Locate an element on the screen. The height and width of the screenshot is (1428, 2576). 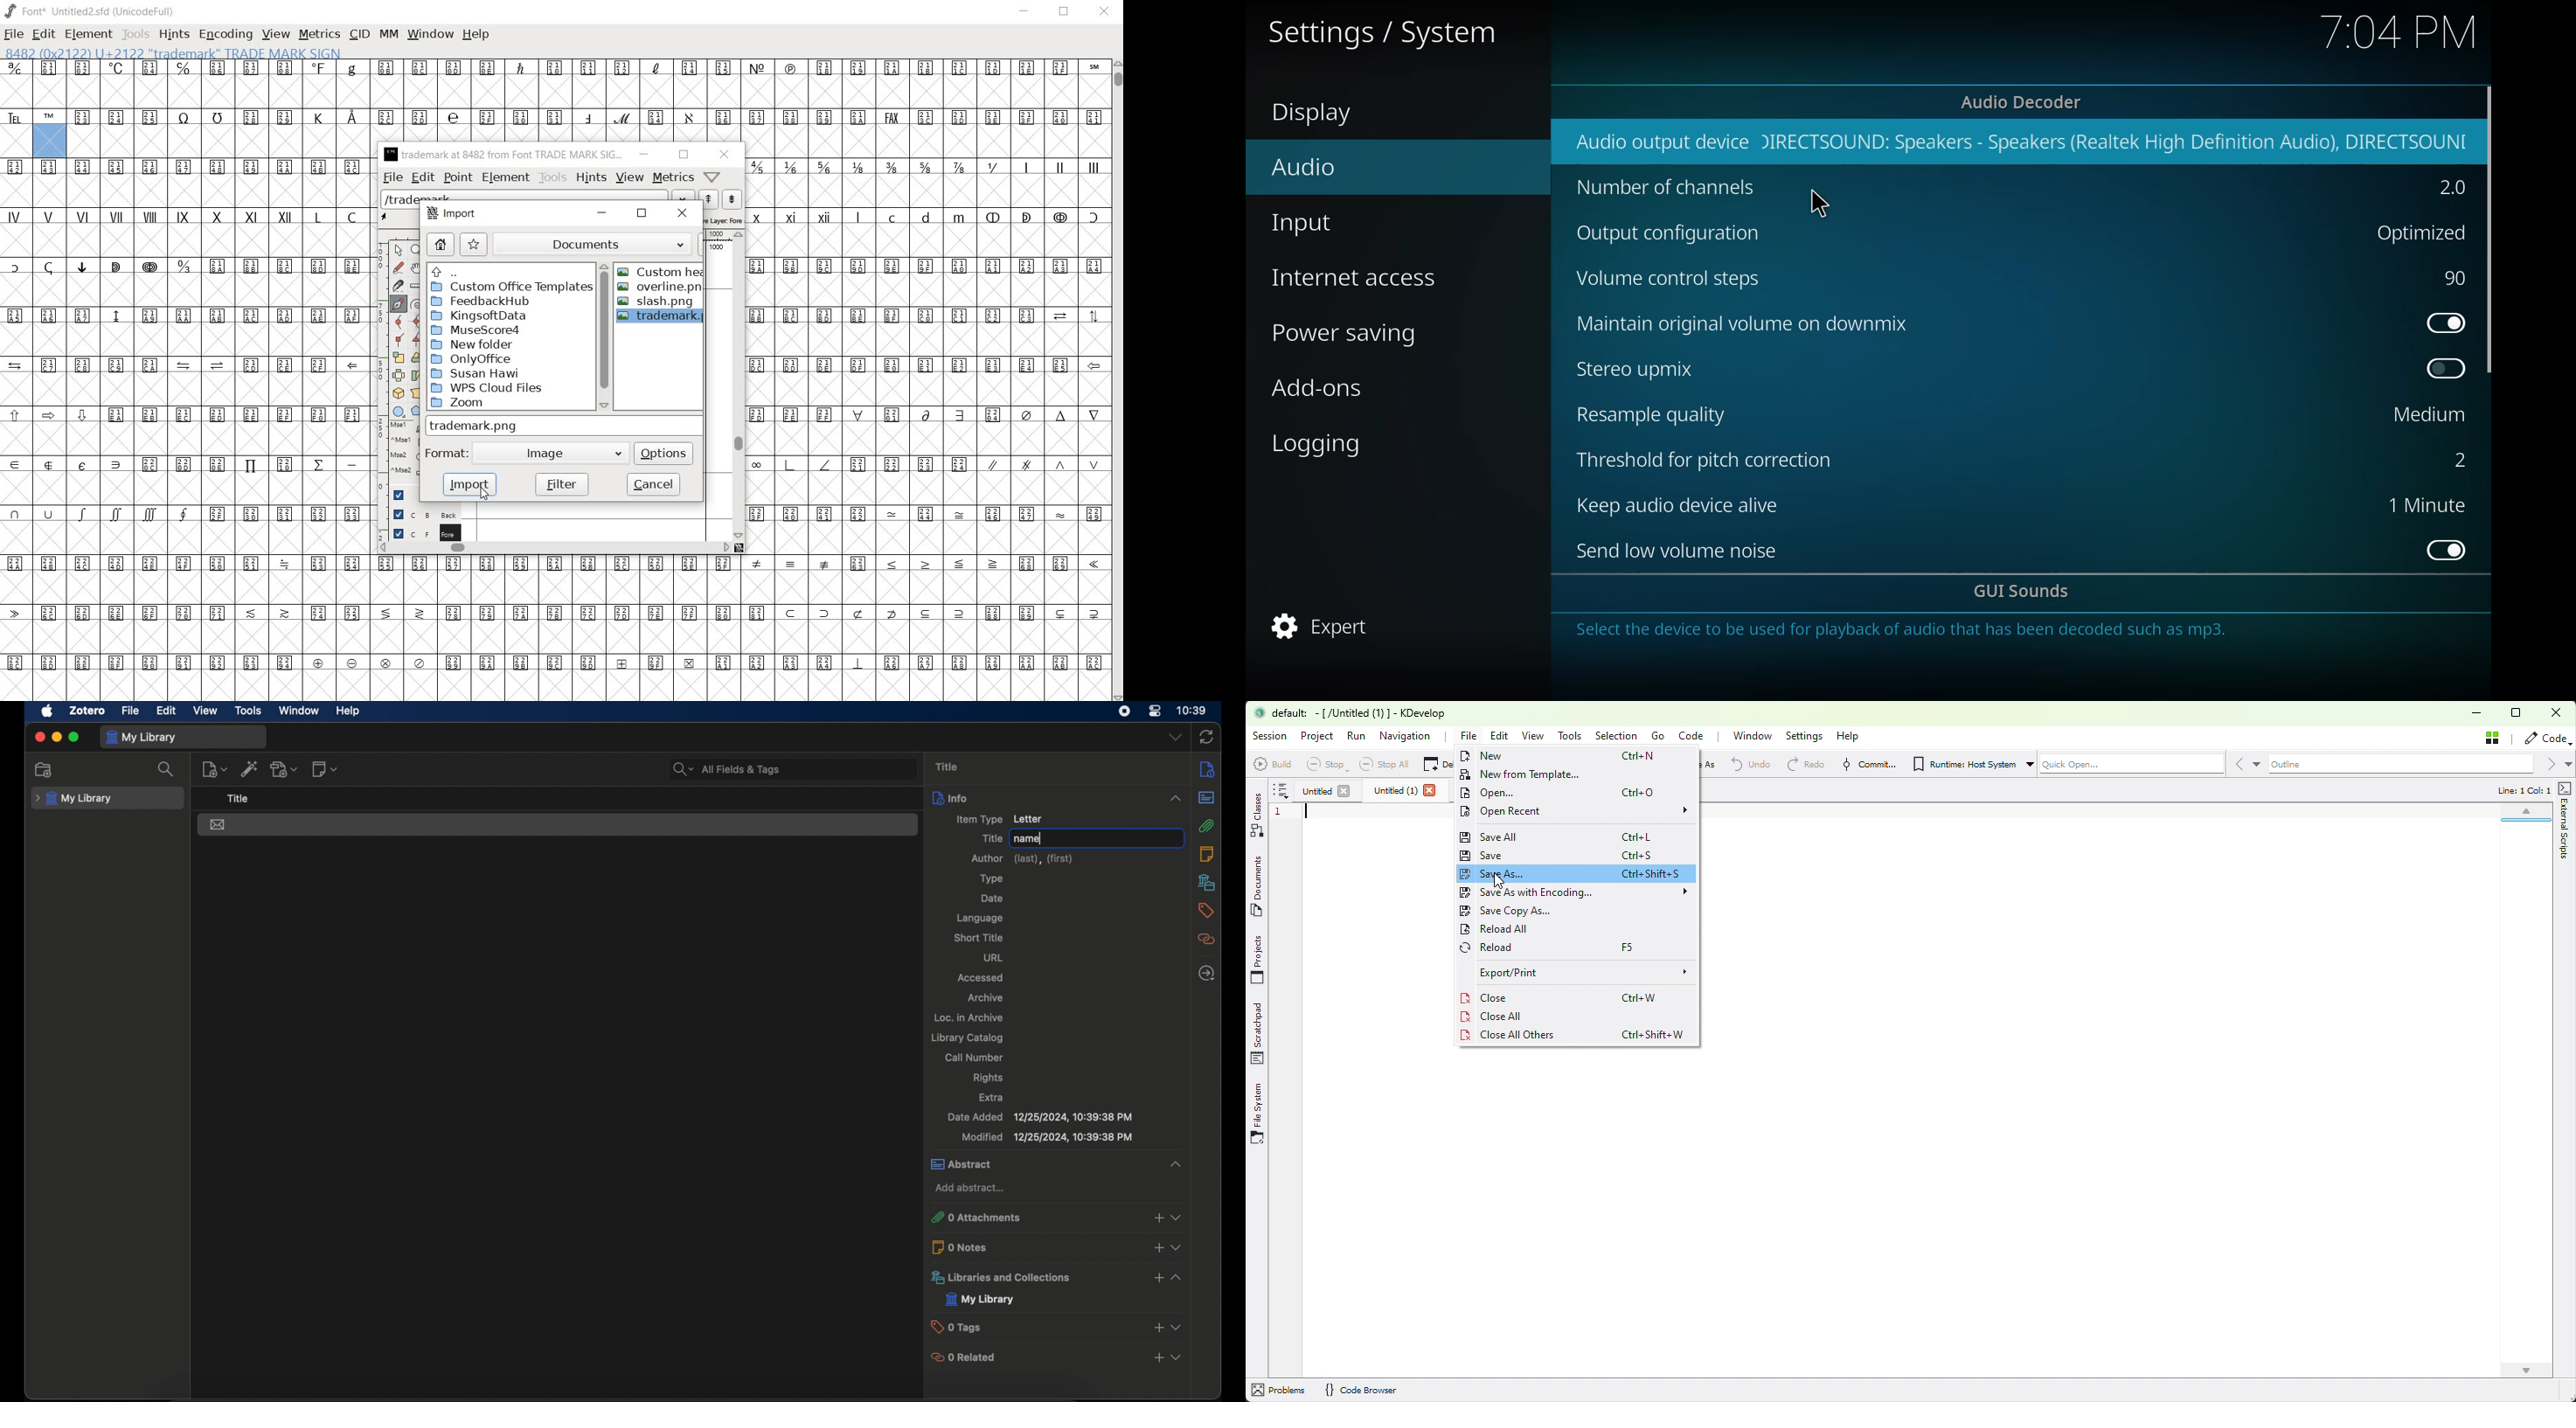
options is located at coordinates (665, 452).